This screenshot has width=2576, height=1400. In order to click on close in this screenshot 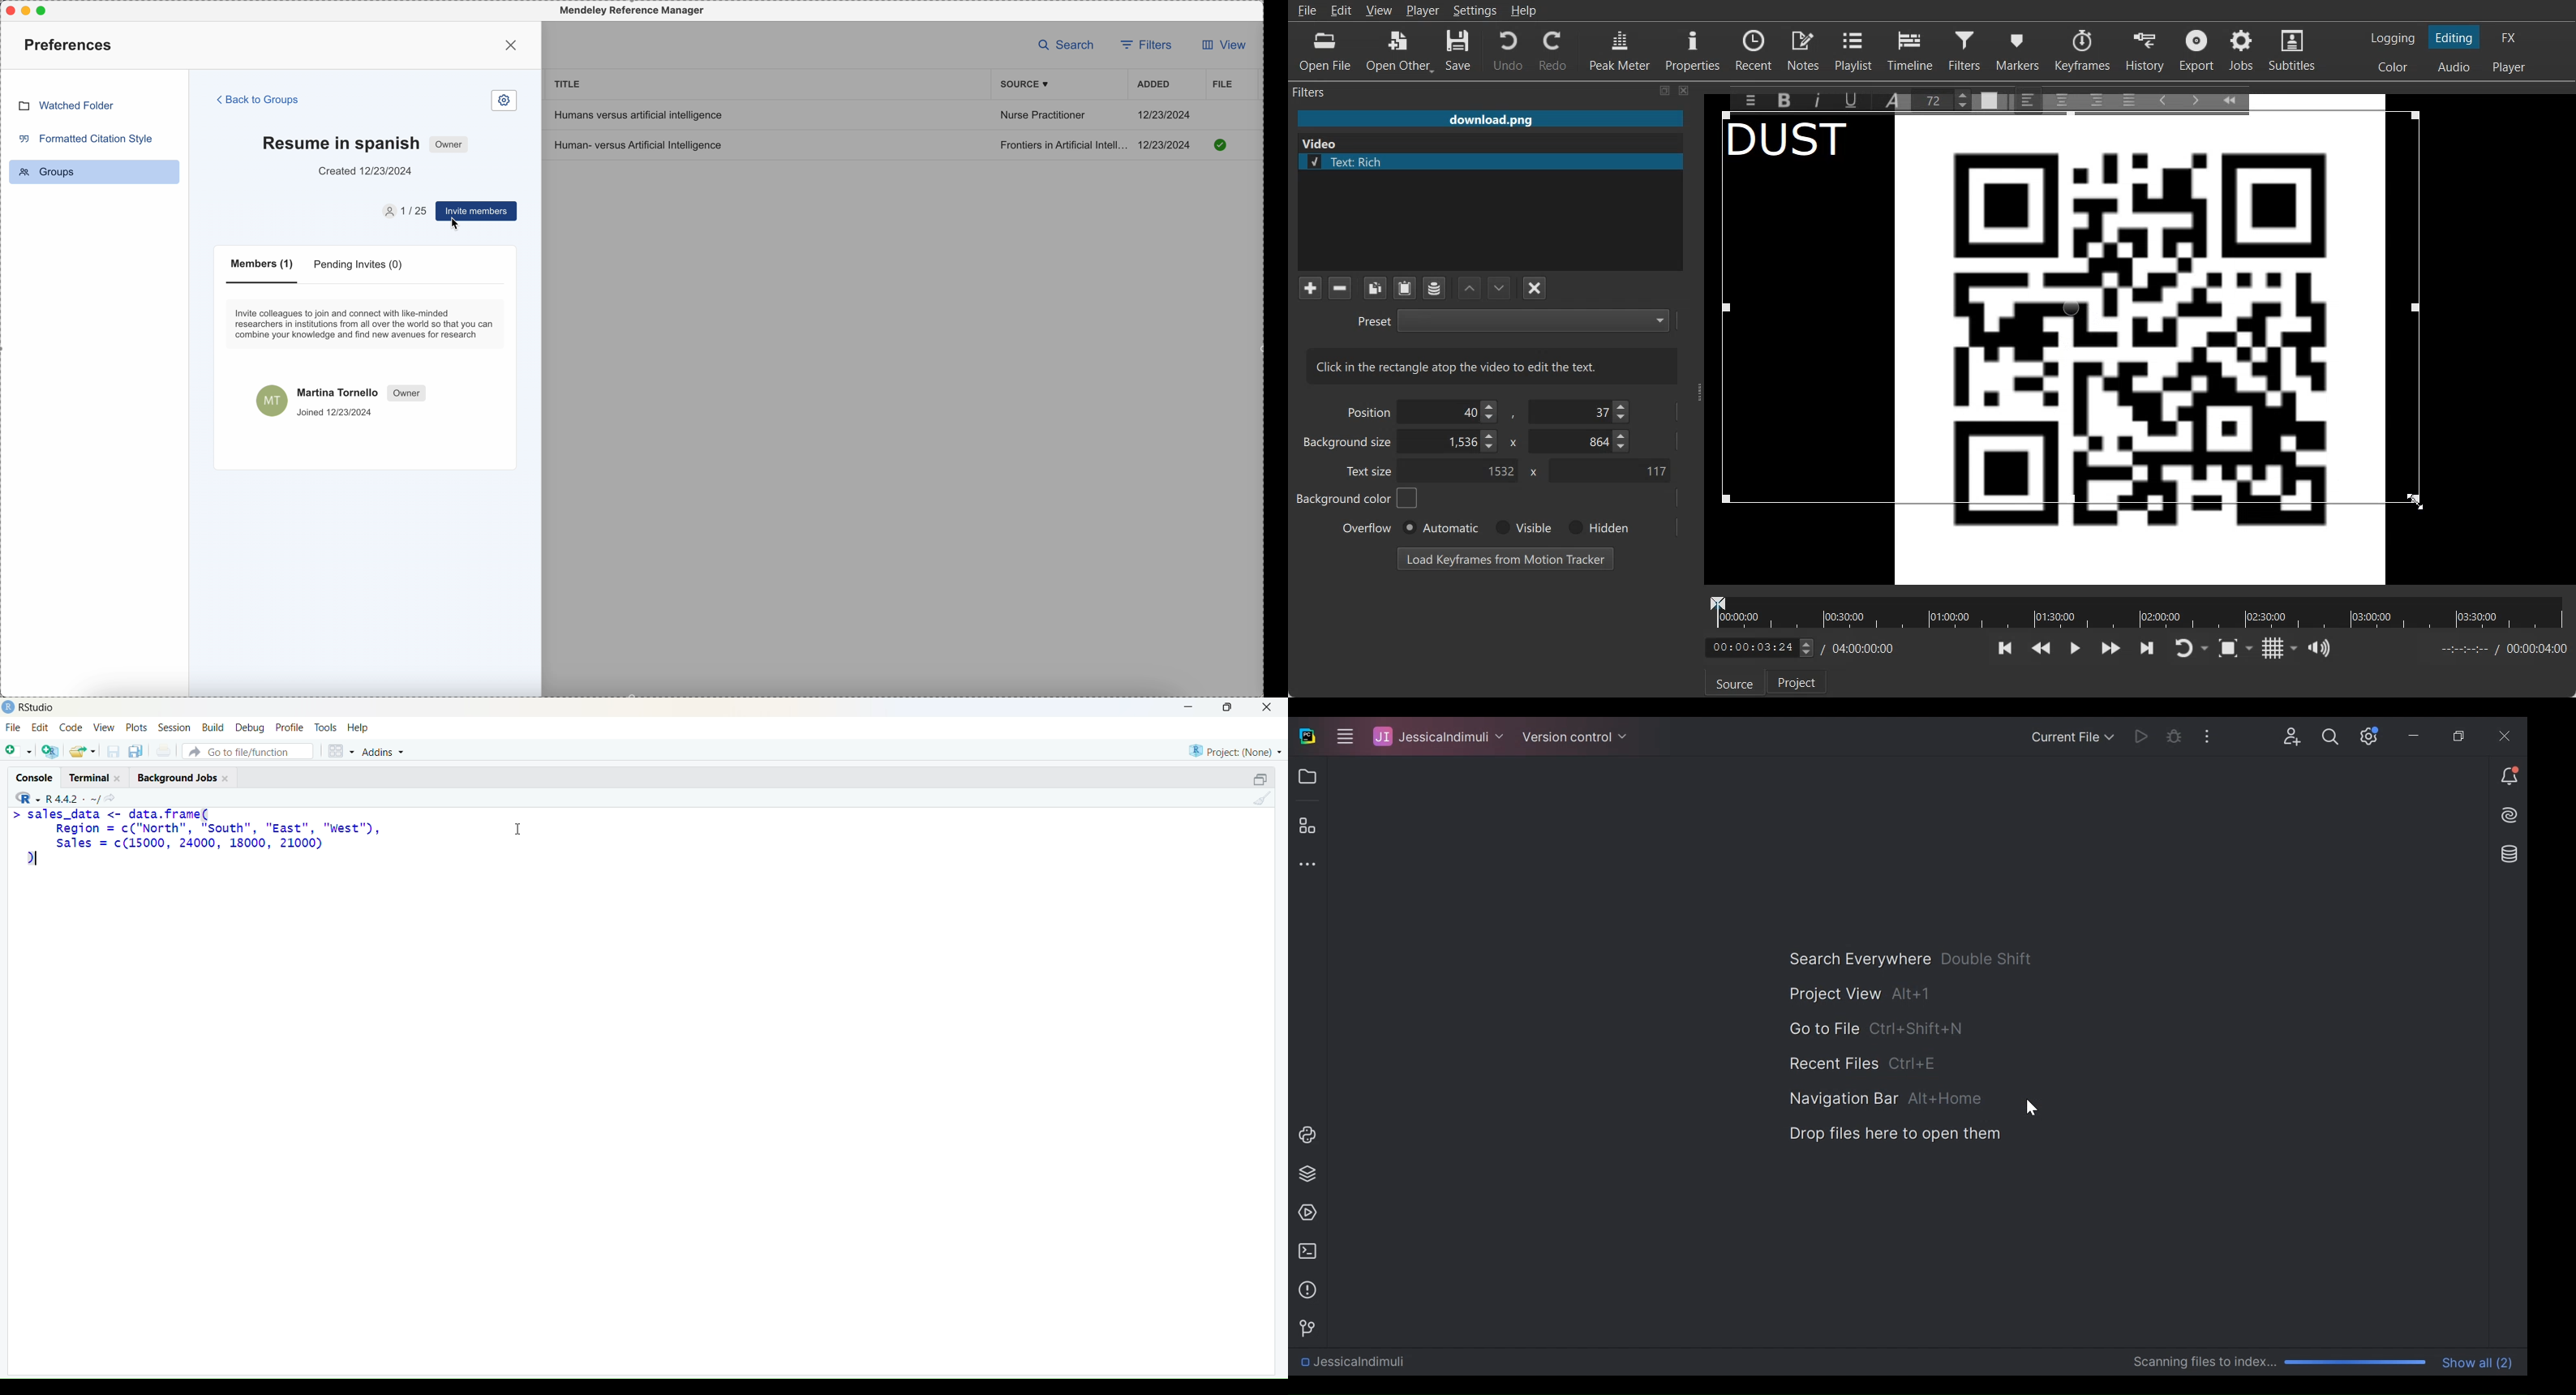, I will do `click(1272, 708)`.